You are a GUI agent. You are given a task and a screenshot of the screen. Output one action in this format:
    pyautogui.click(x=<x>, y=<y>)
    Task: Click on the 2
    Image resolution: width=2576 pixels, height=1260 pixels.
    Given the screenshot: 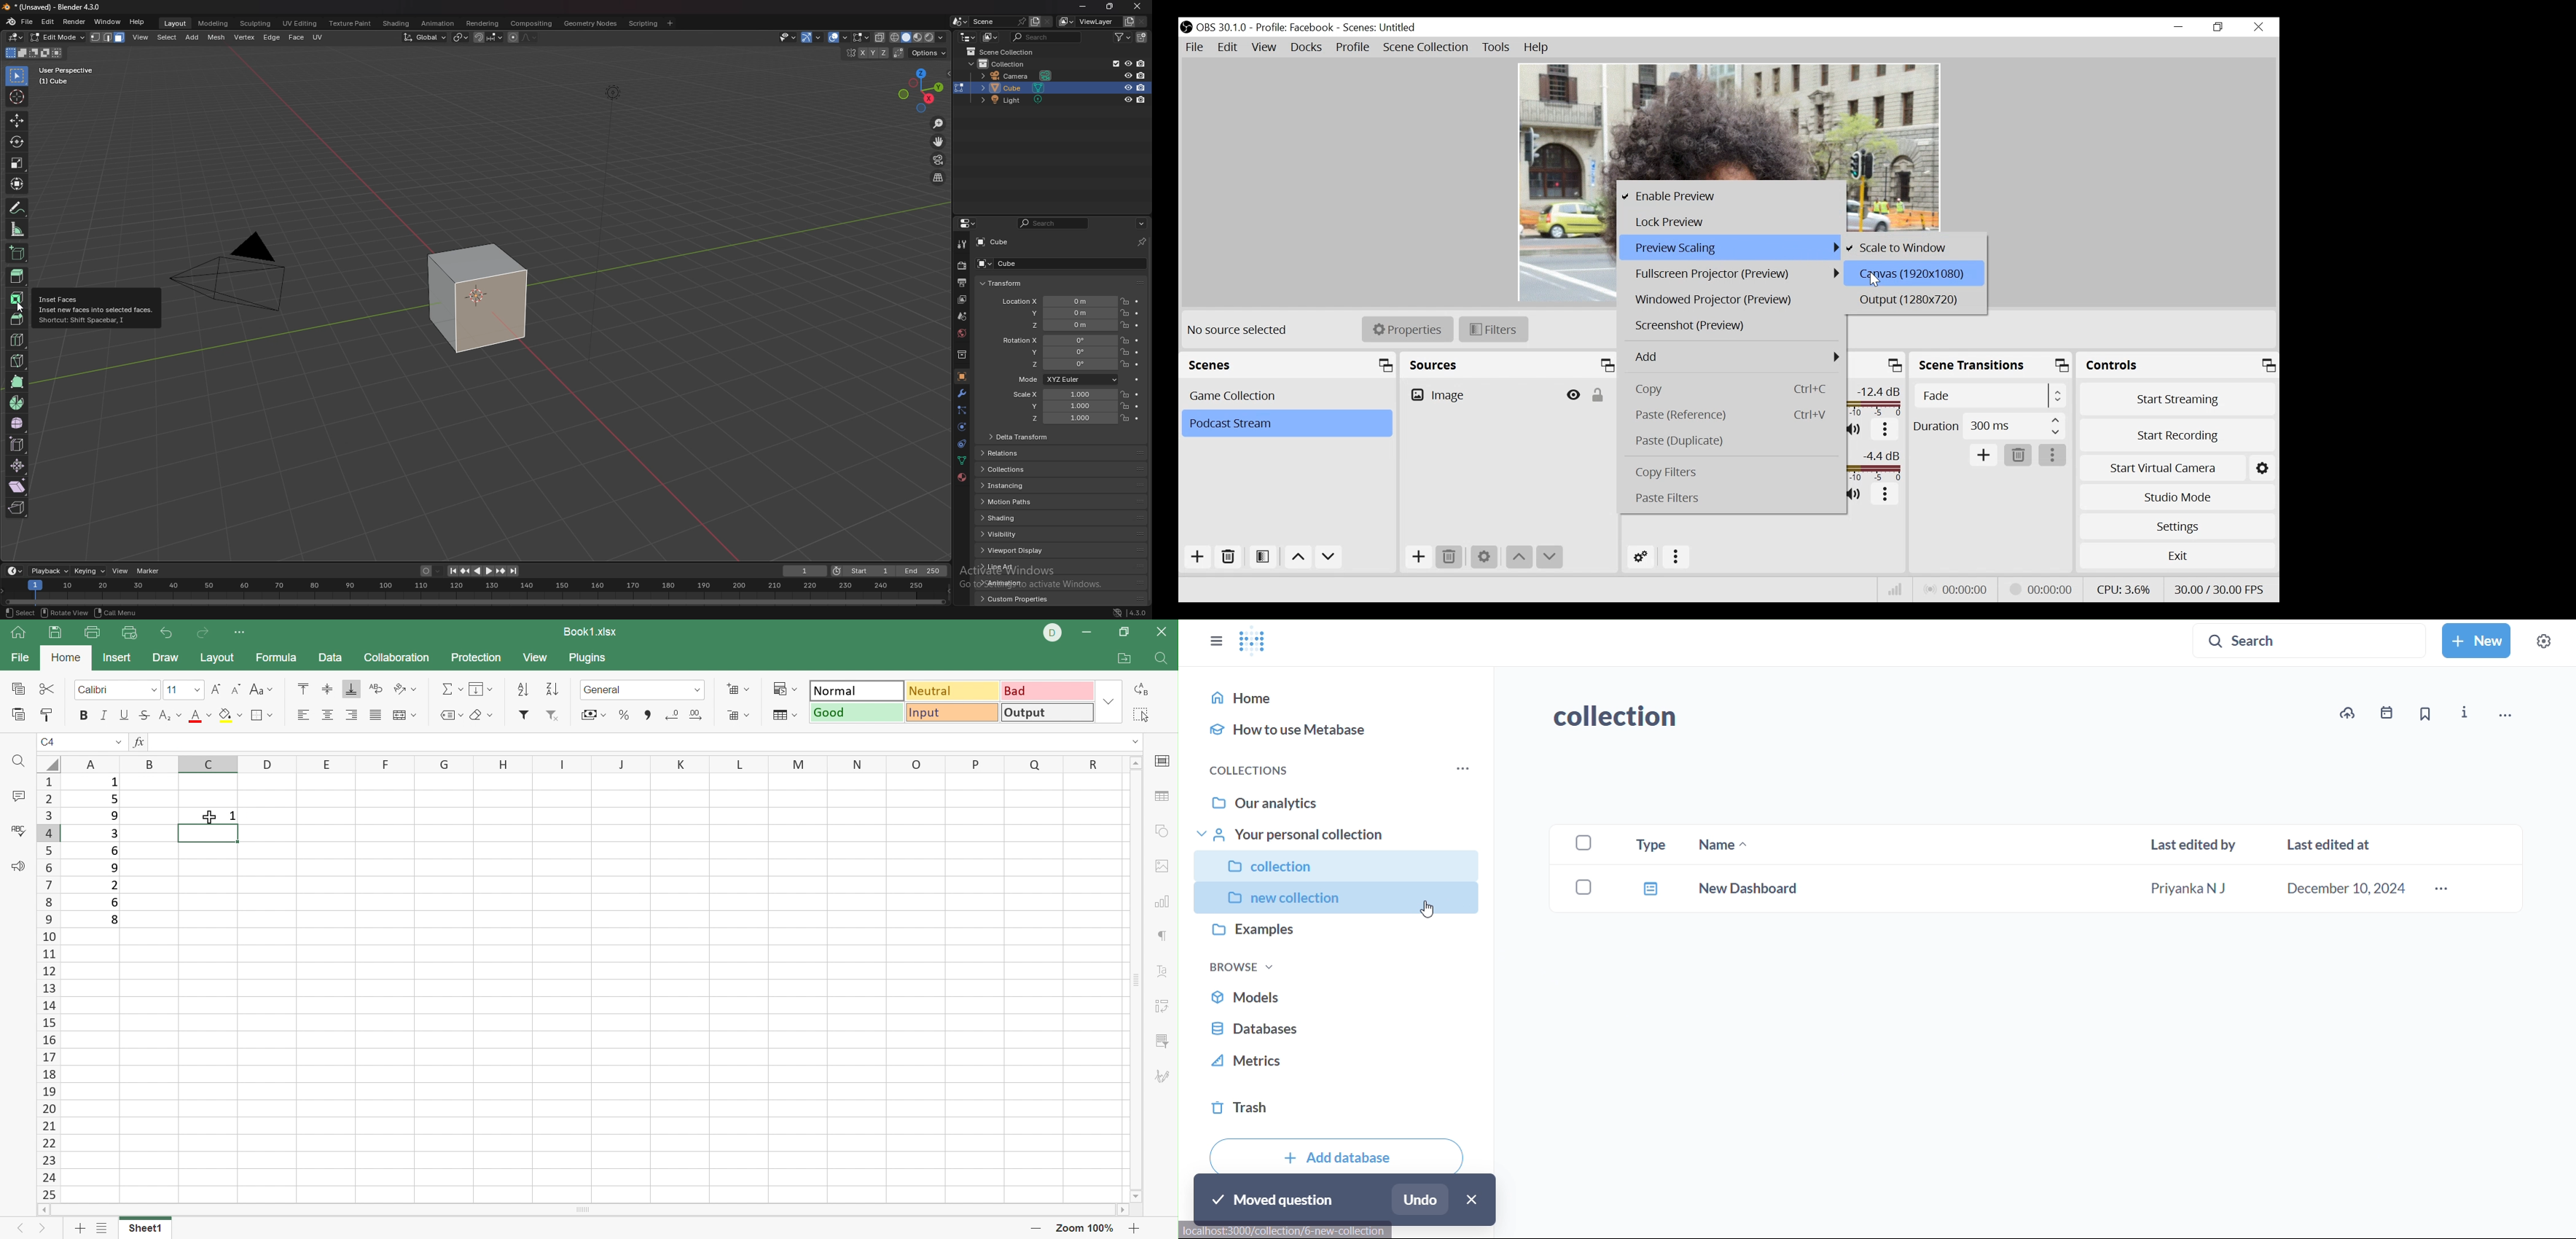 What is the action you would take?
    pyautogui.click(x=114, y=885)
    